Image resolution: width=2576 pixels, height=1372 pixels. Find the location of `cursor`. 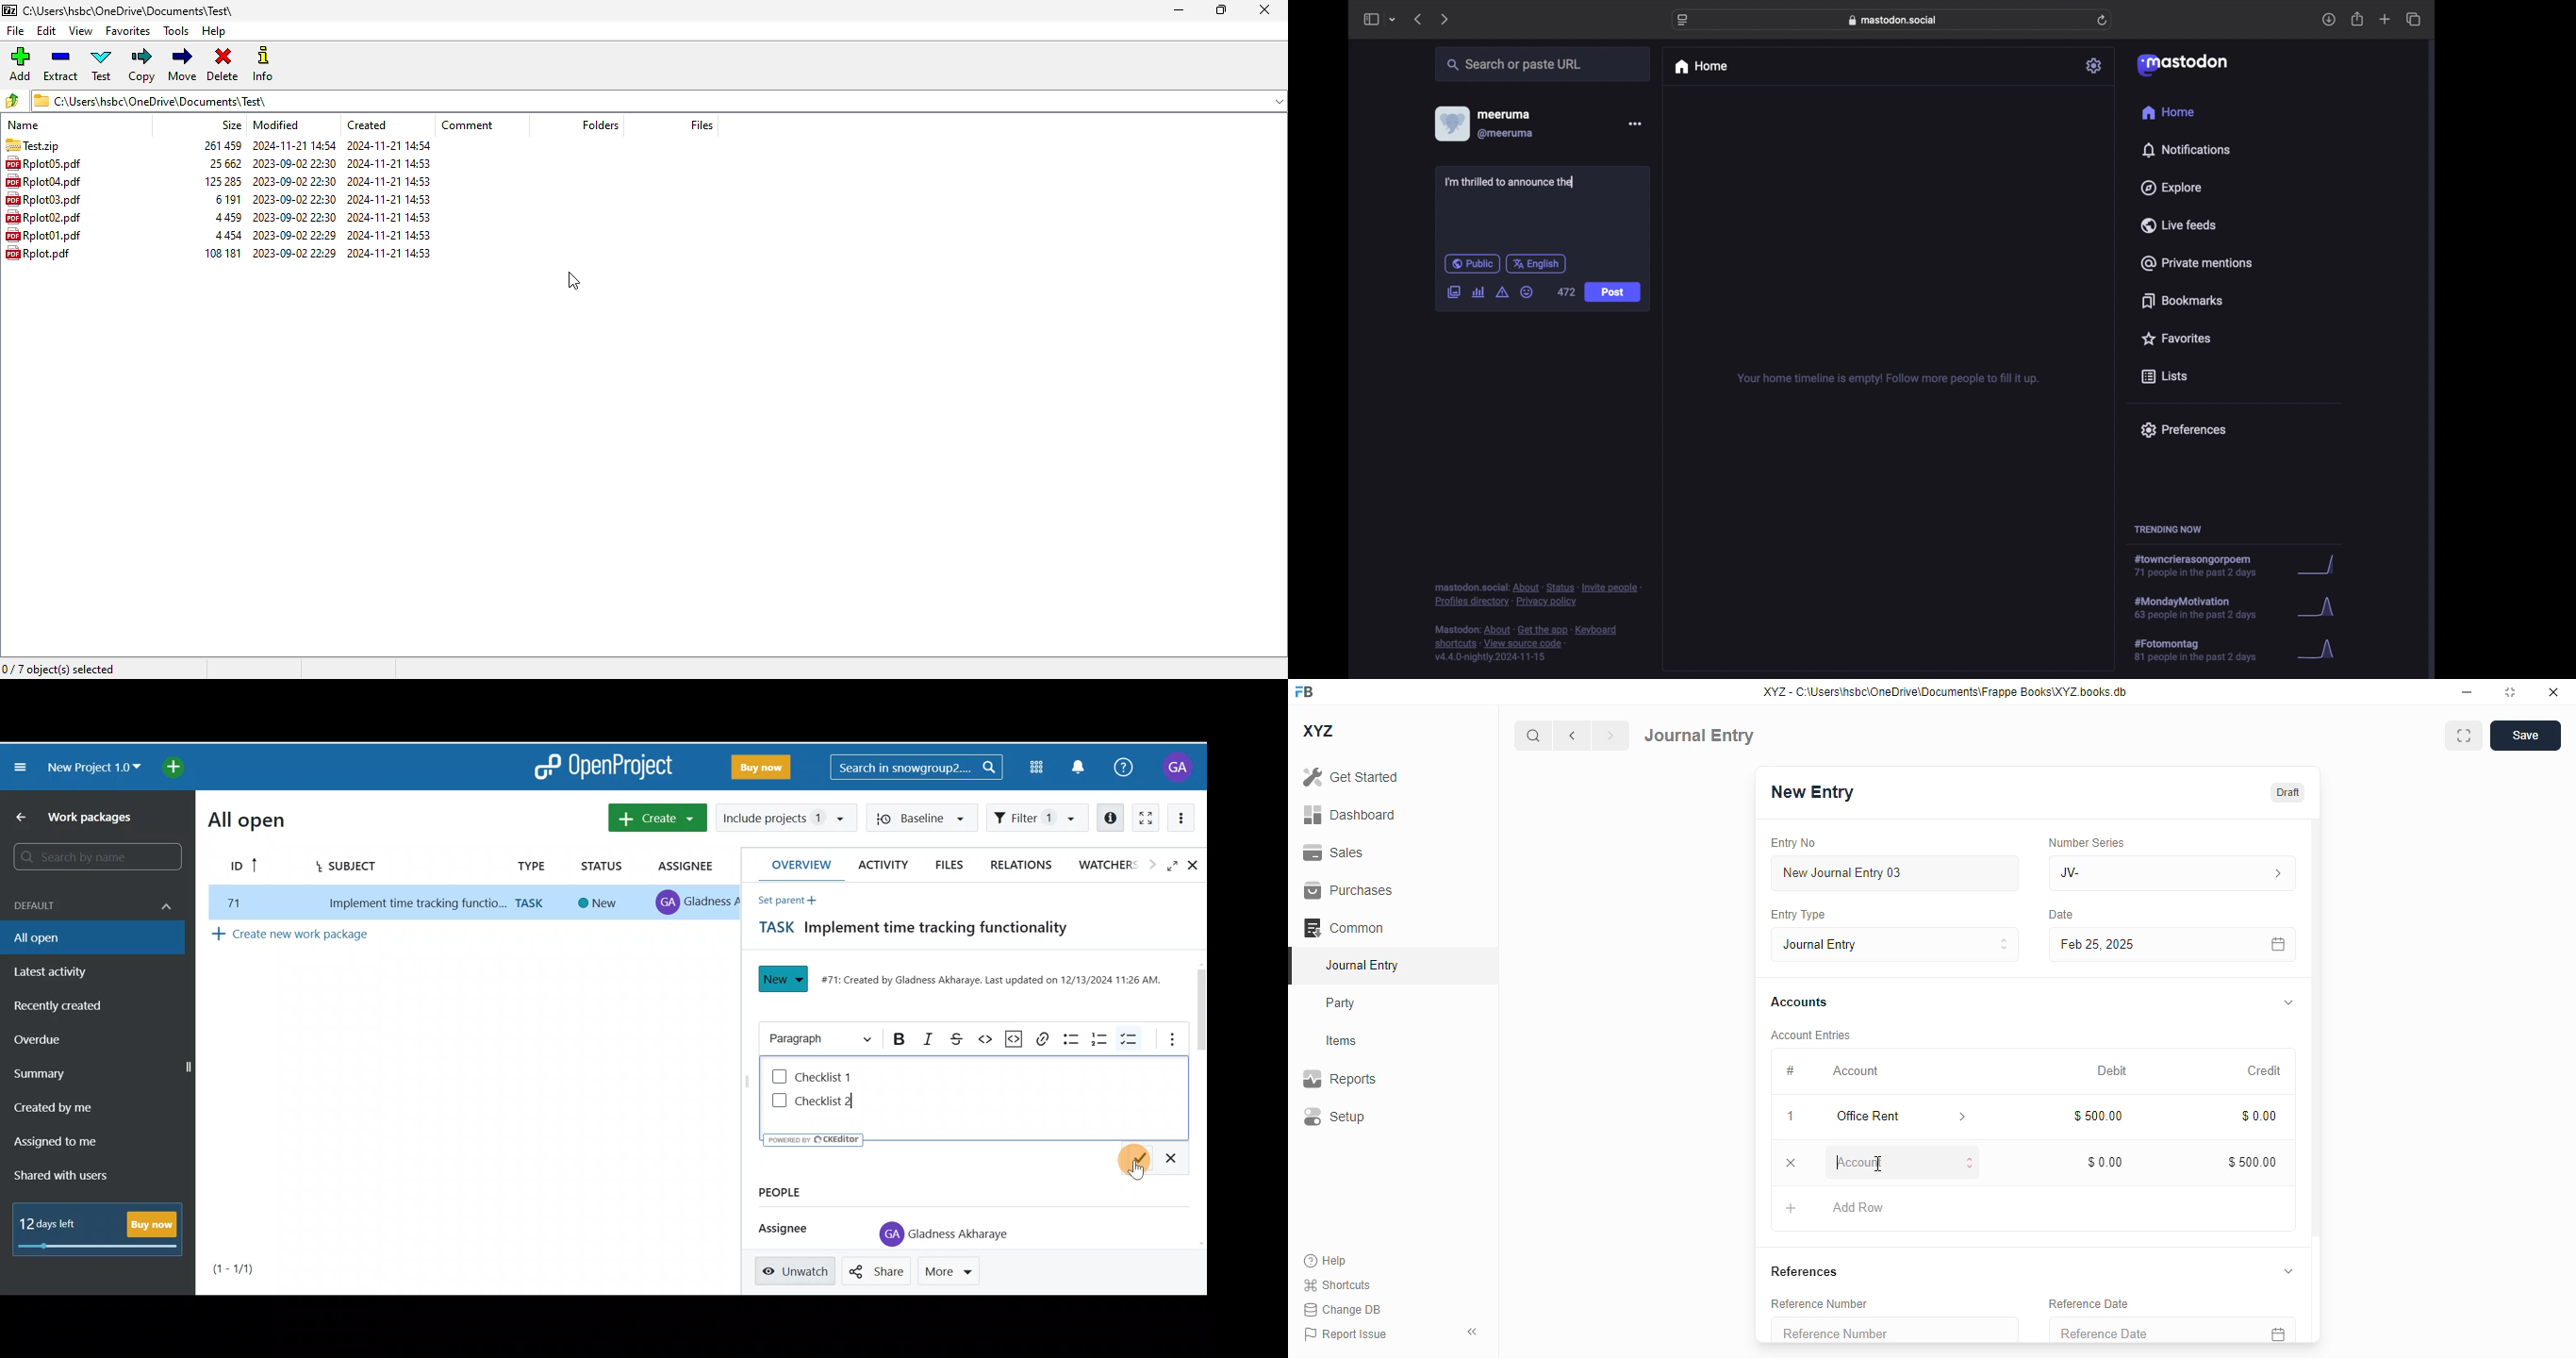

cursor is located at coordinates (1878, 1164).